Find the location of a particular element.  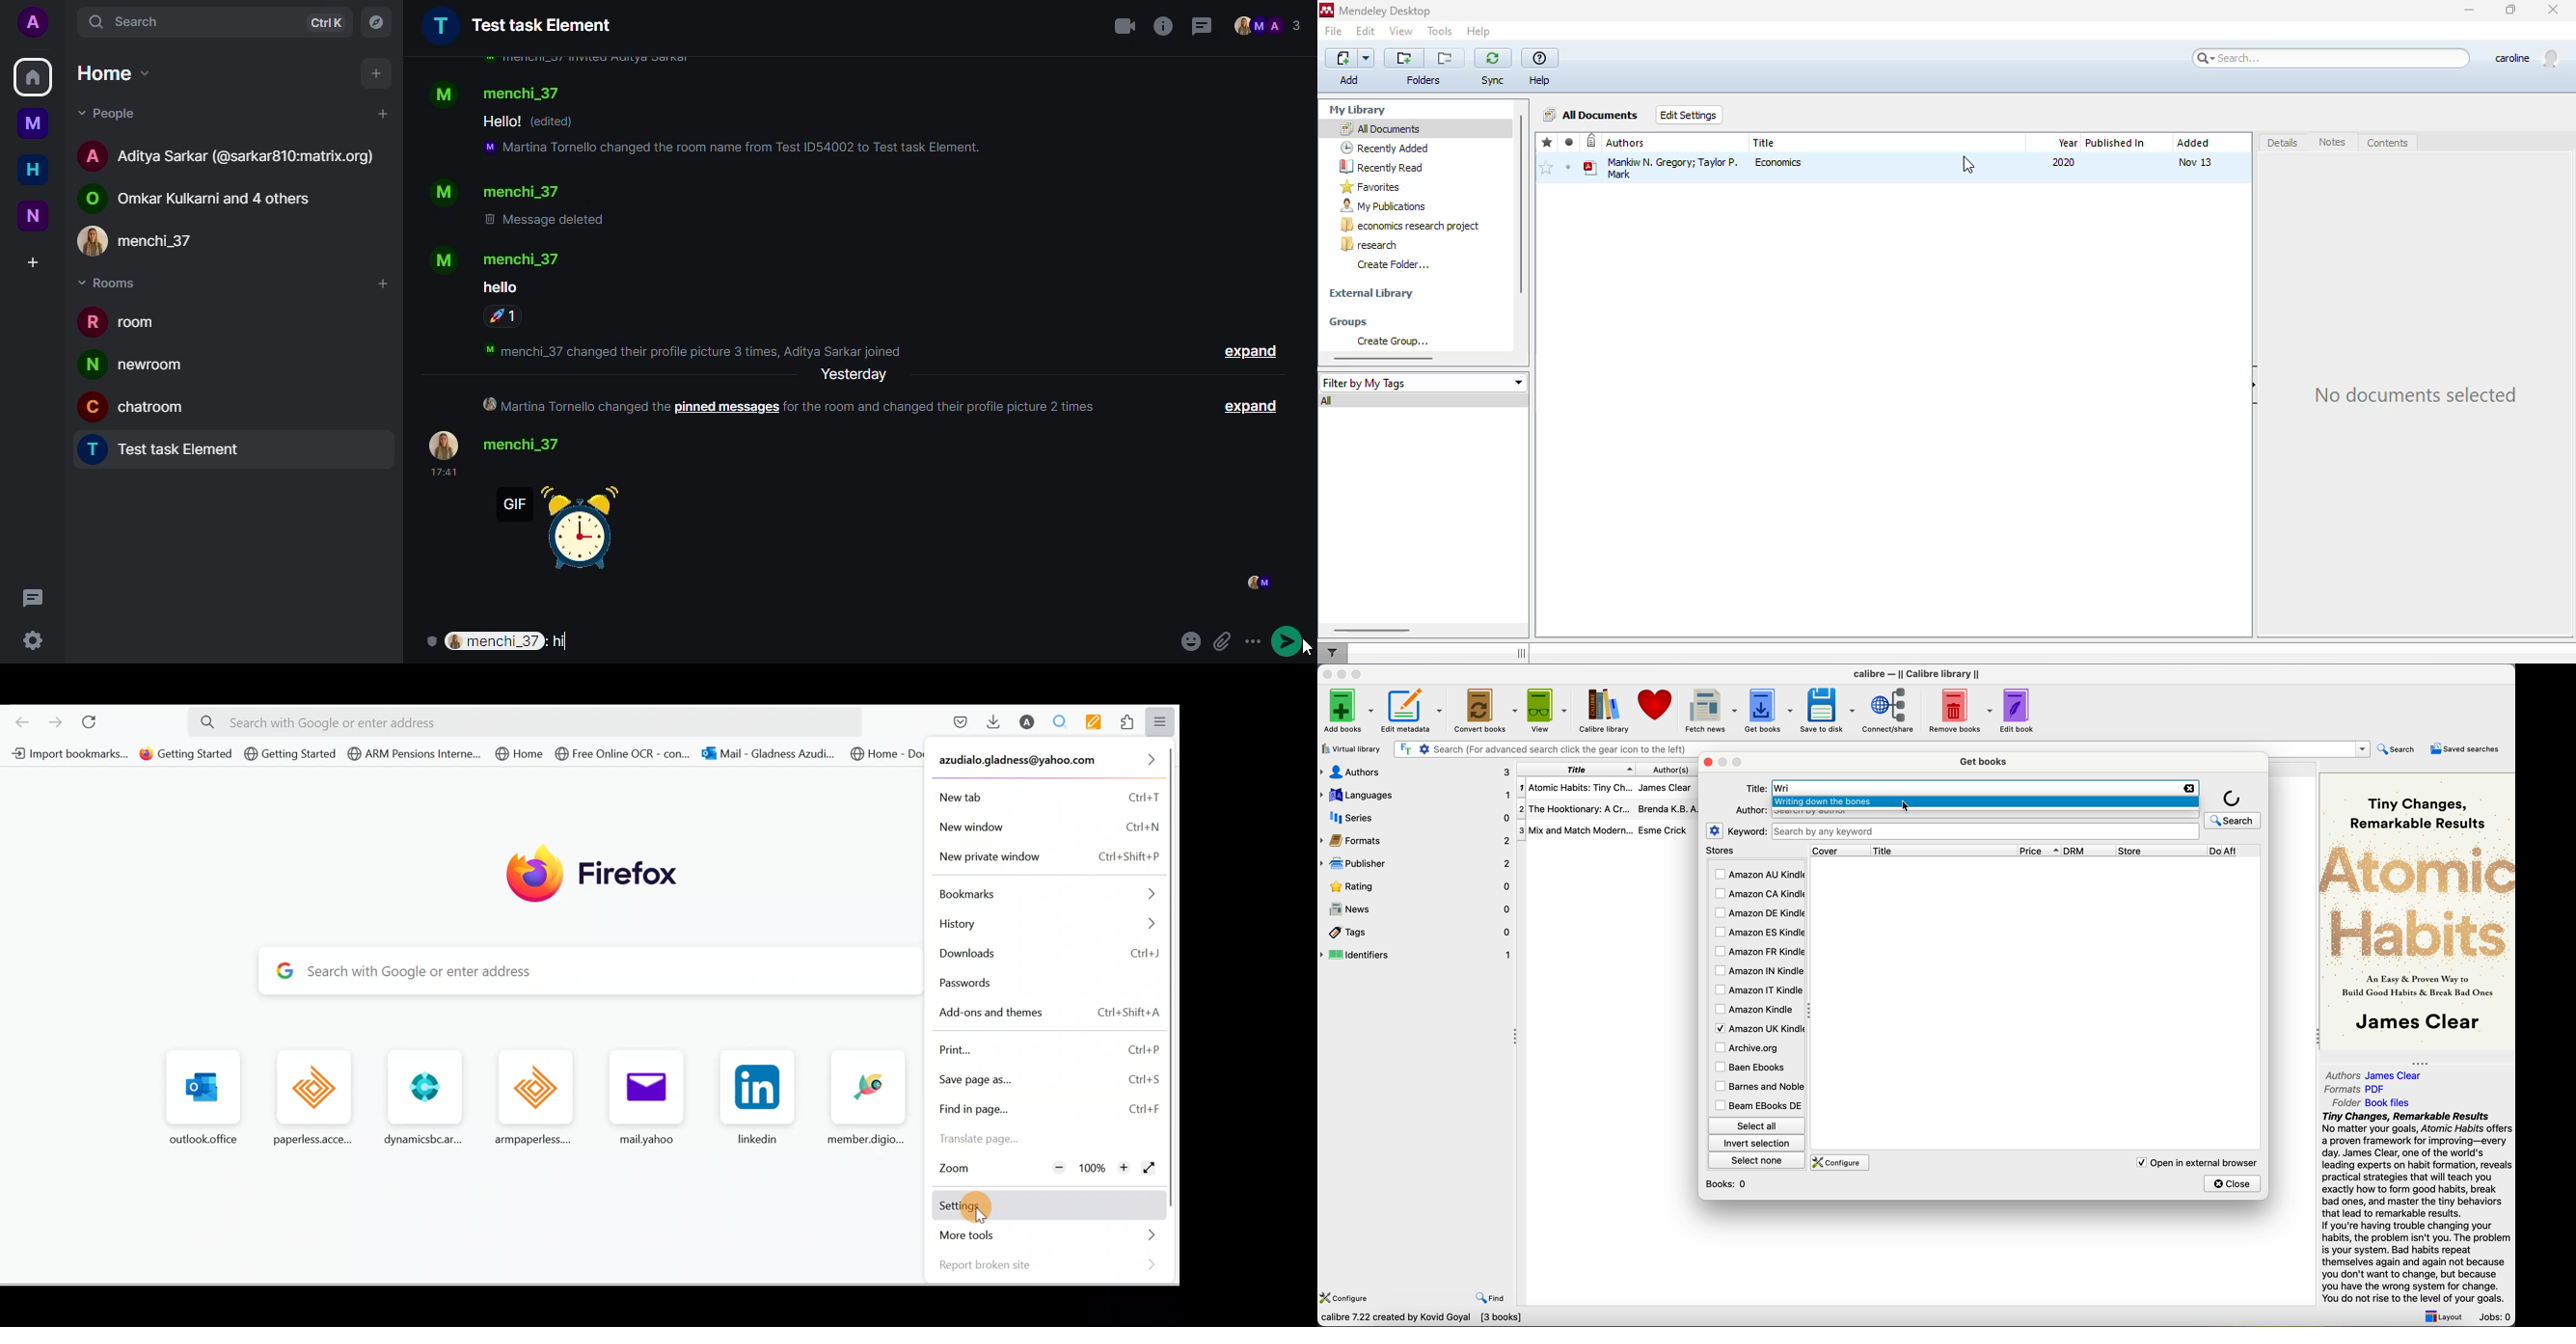

Formats PDF is located at coordinates (2356, 1089).